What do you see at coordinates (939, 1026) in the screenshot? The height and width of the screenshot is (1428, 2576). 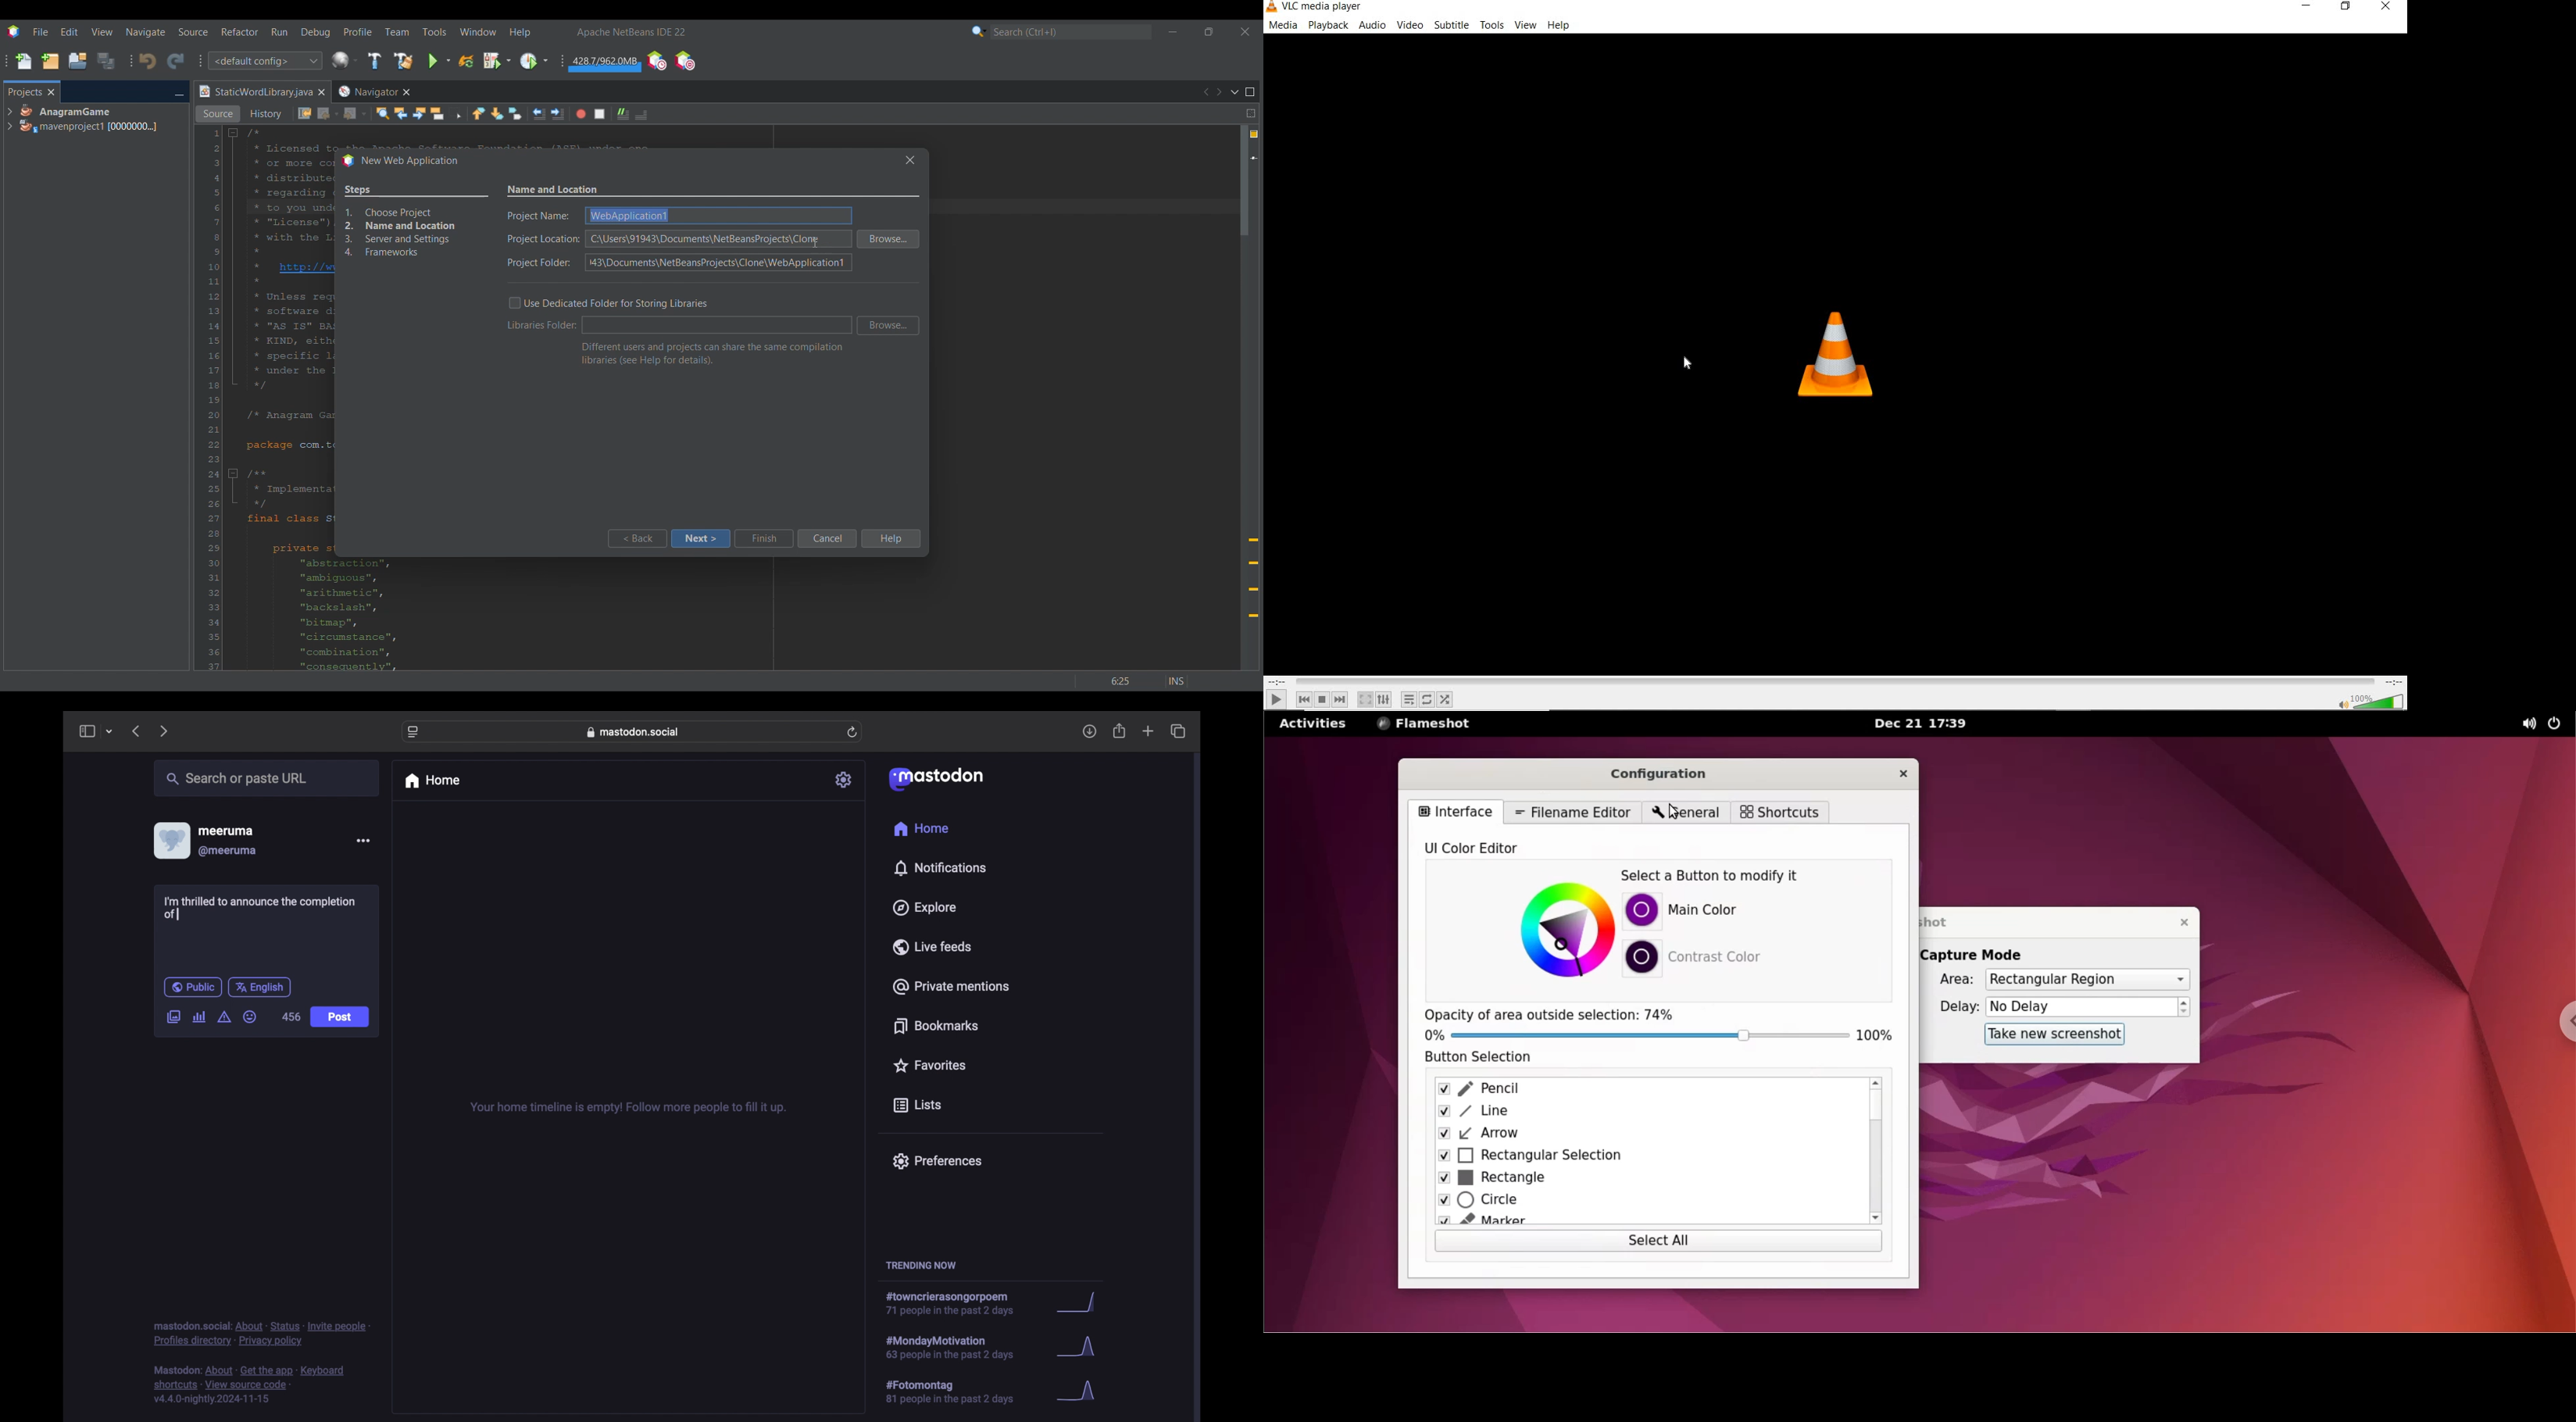 I see `bookmarks` at bounding box center [939, 1026].